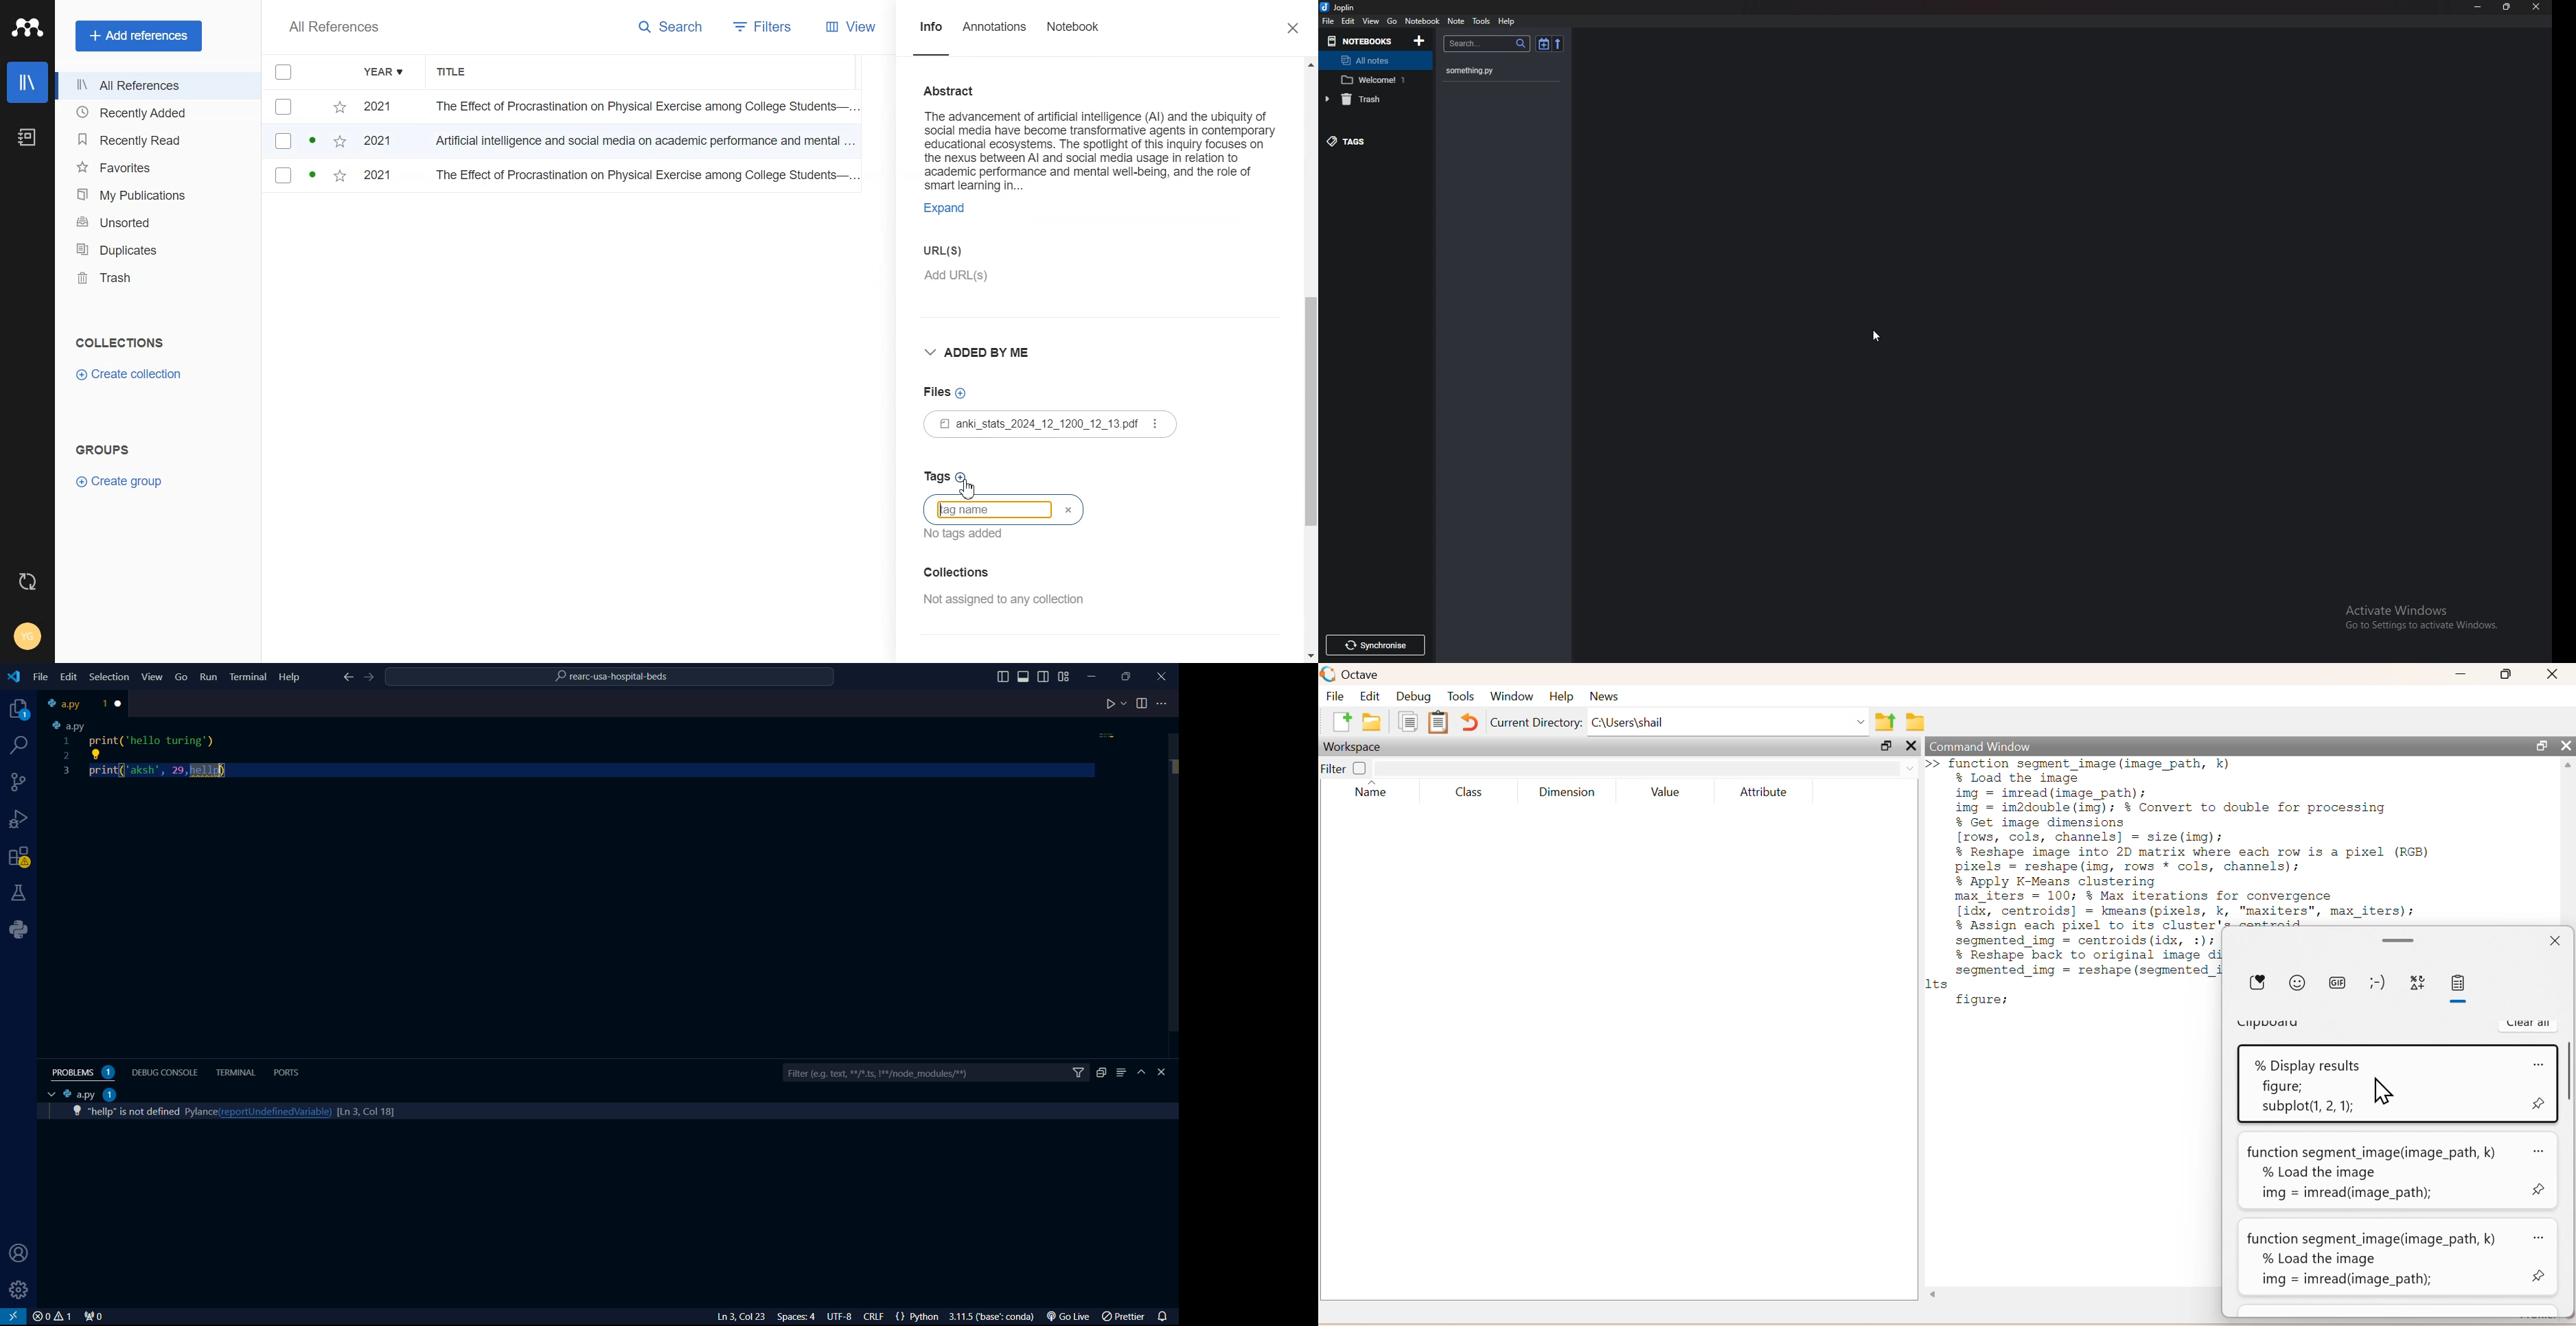  I want to click on Annotations, so click(996, 35).